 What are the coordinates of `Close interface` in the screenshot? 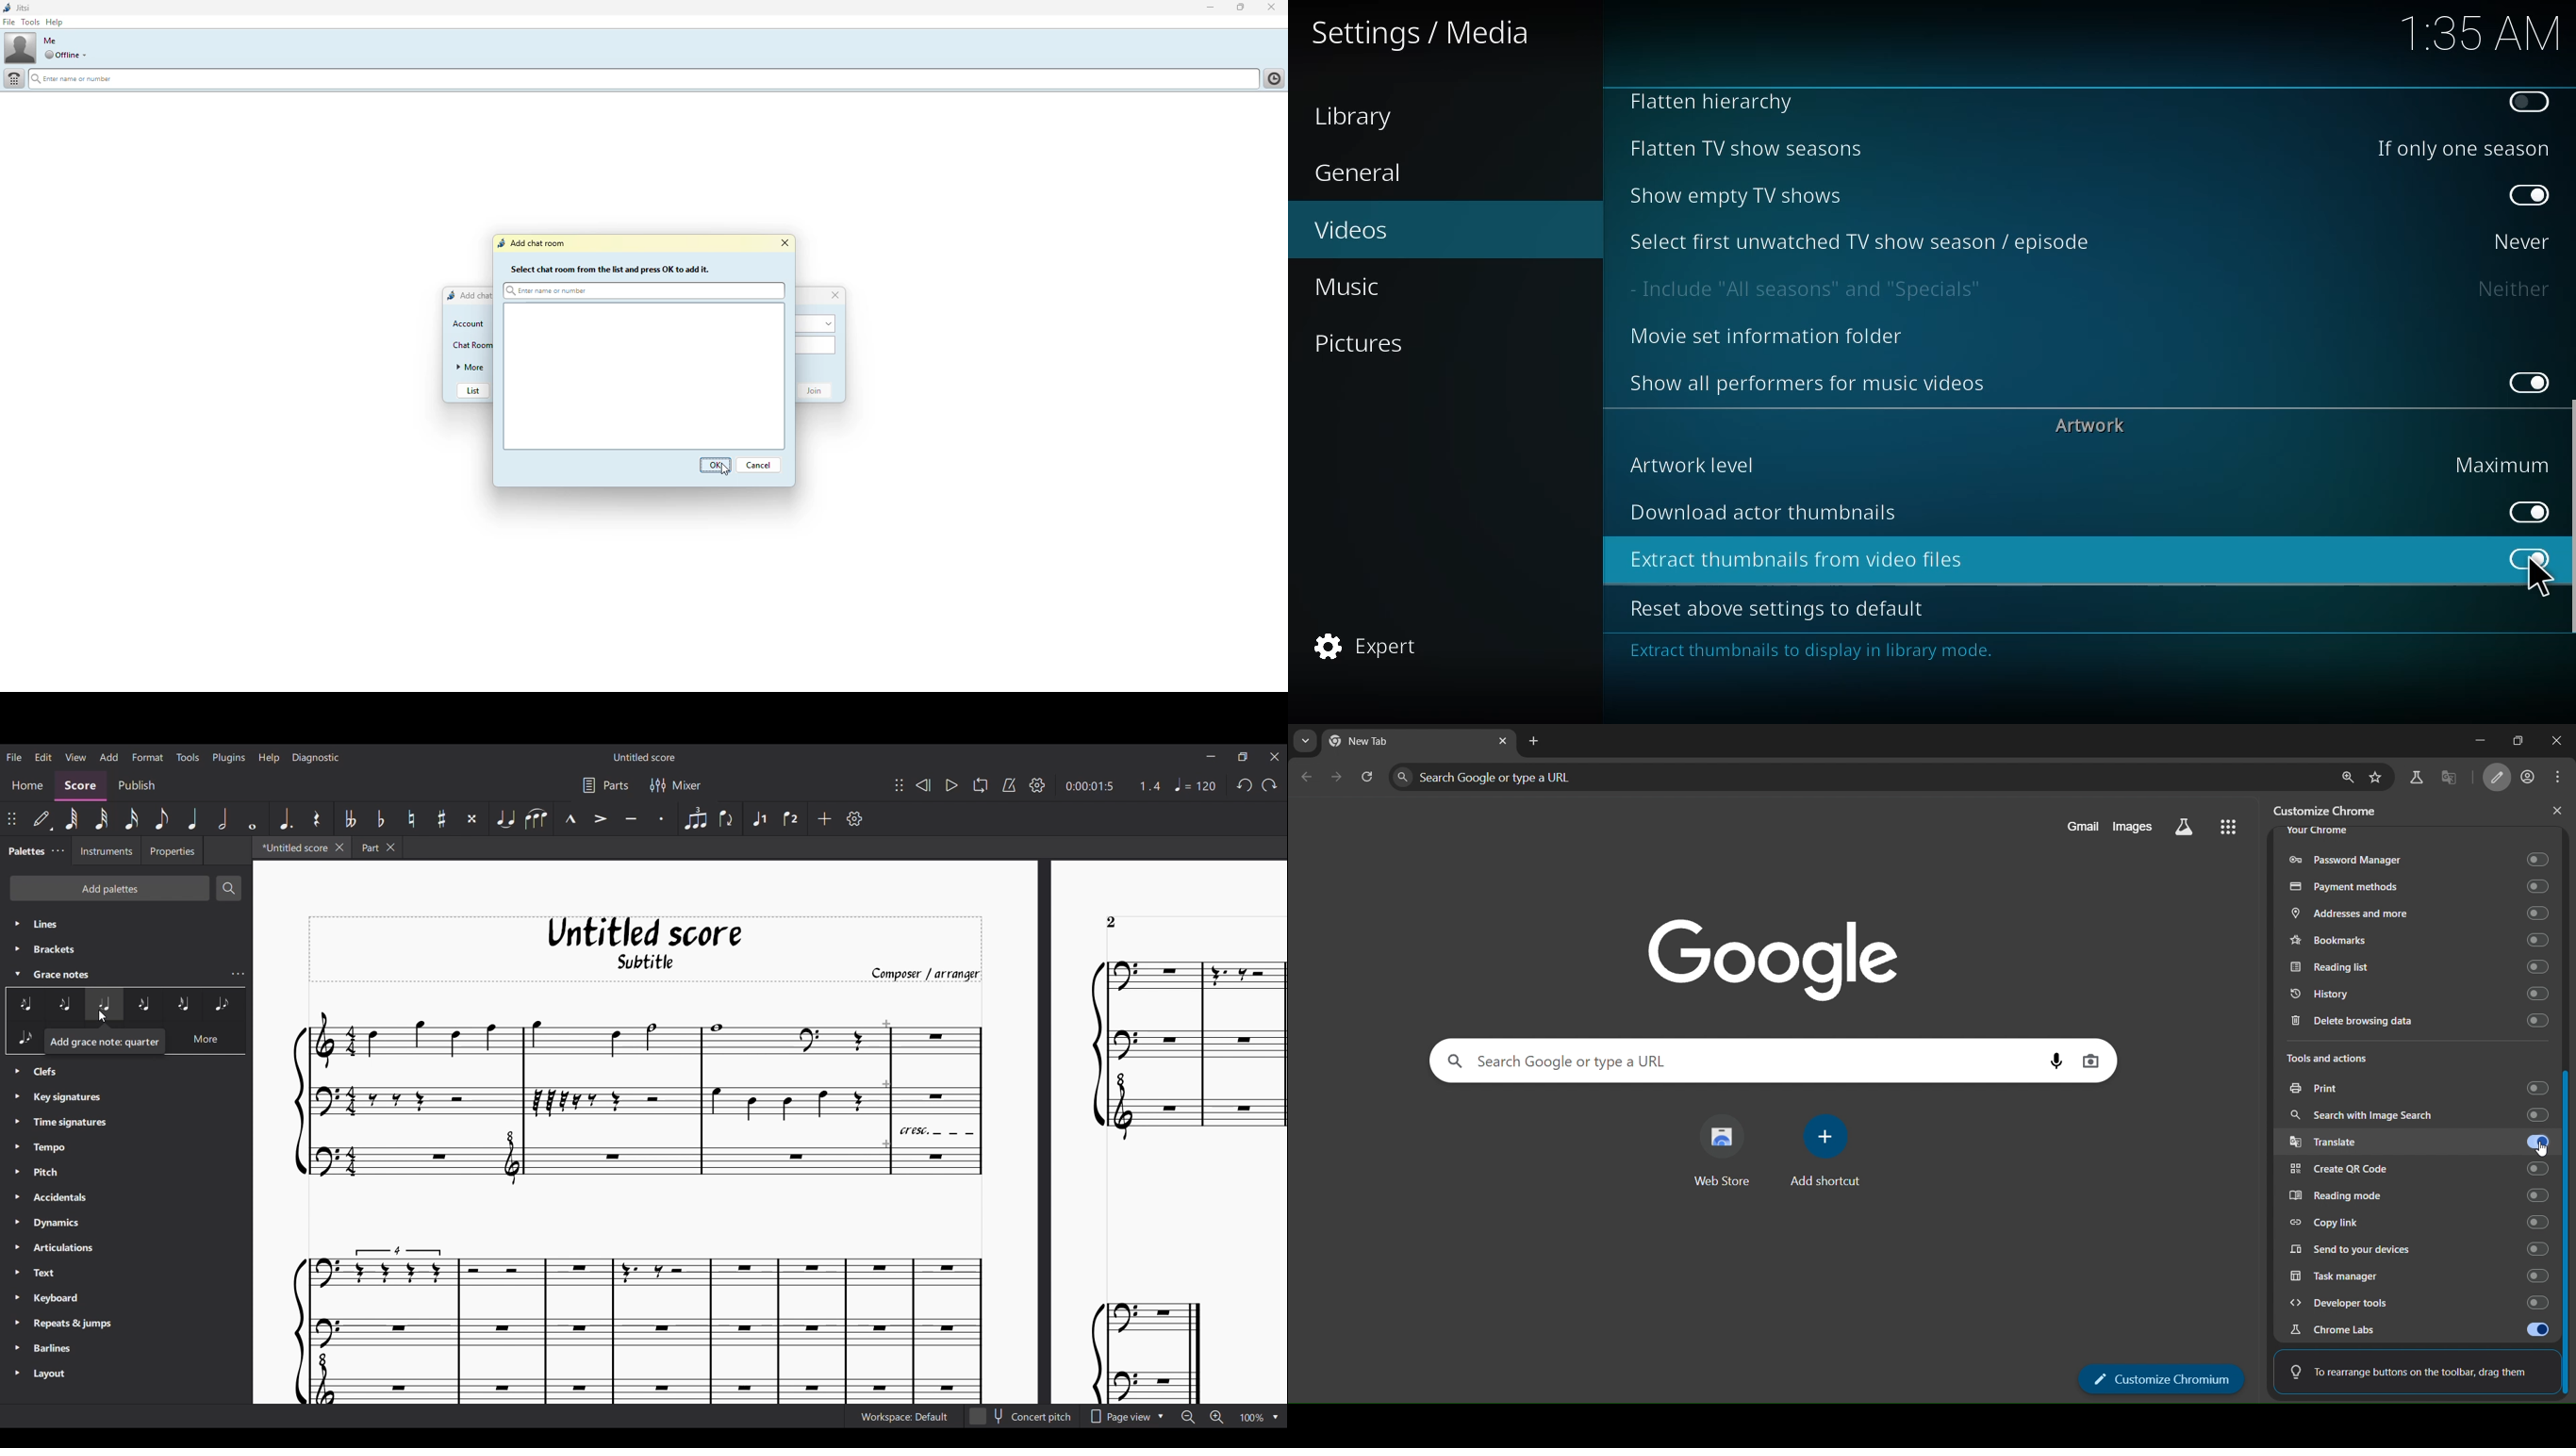 It's located at (1275, 757).